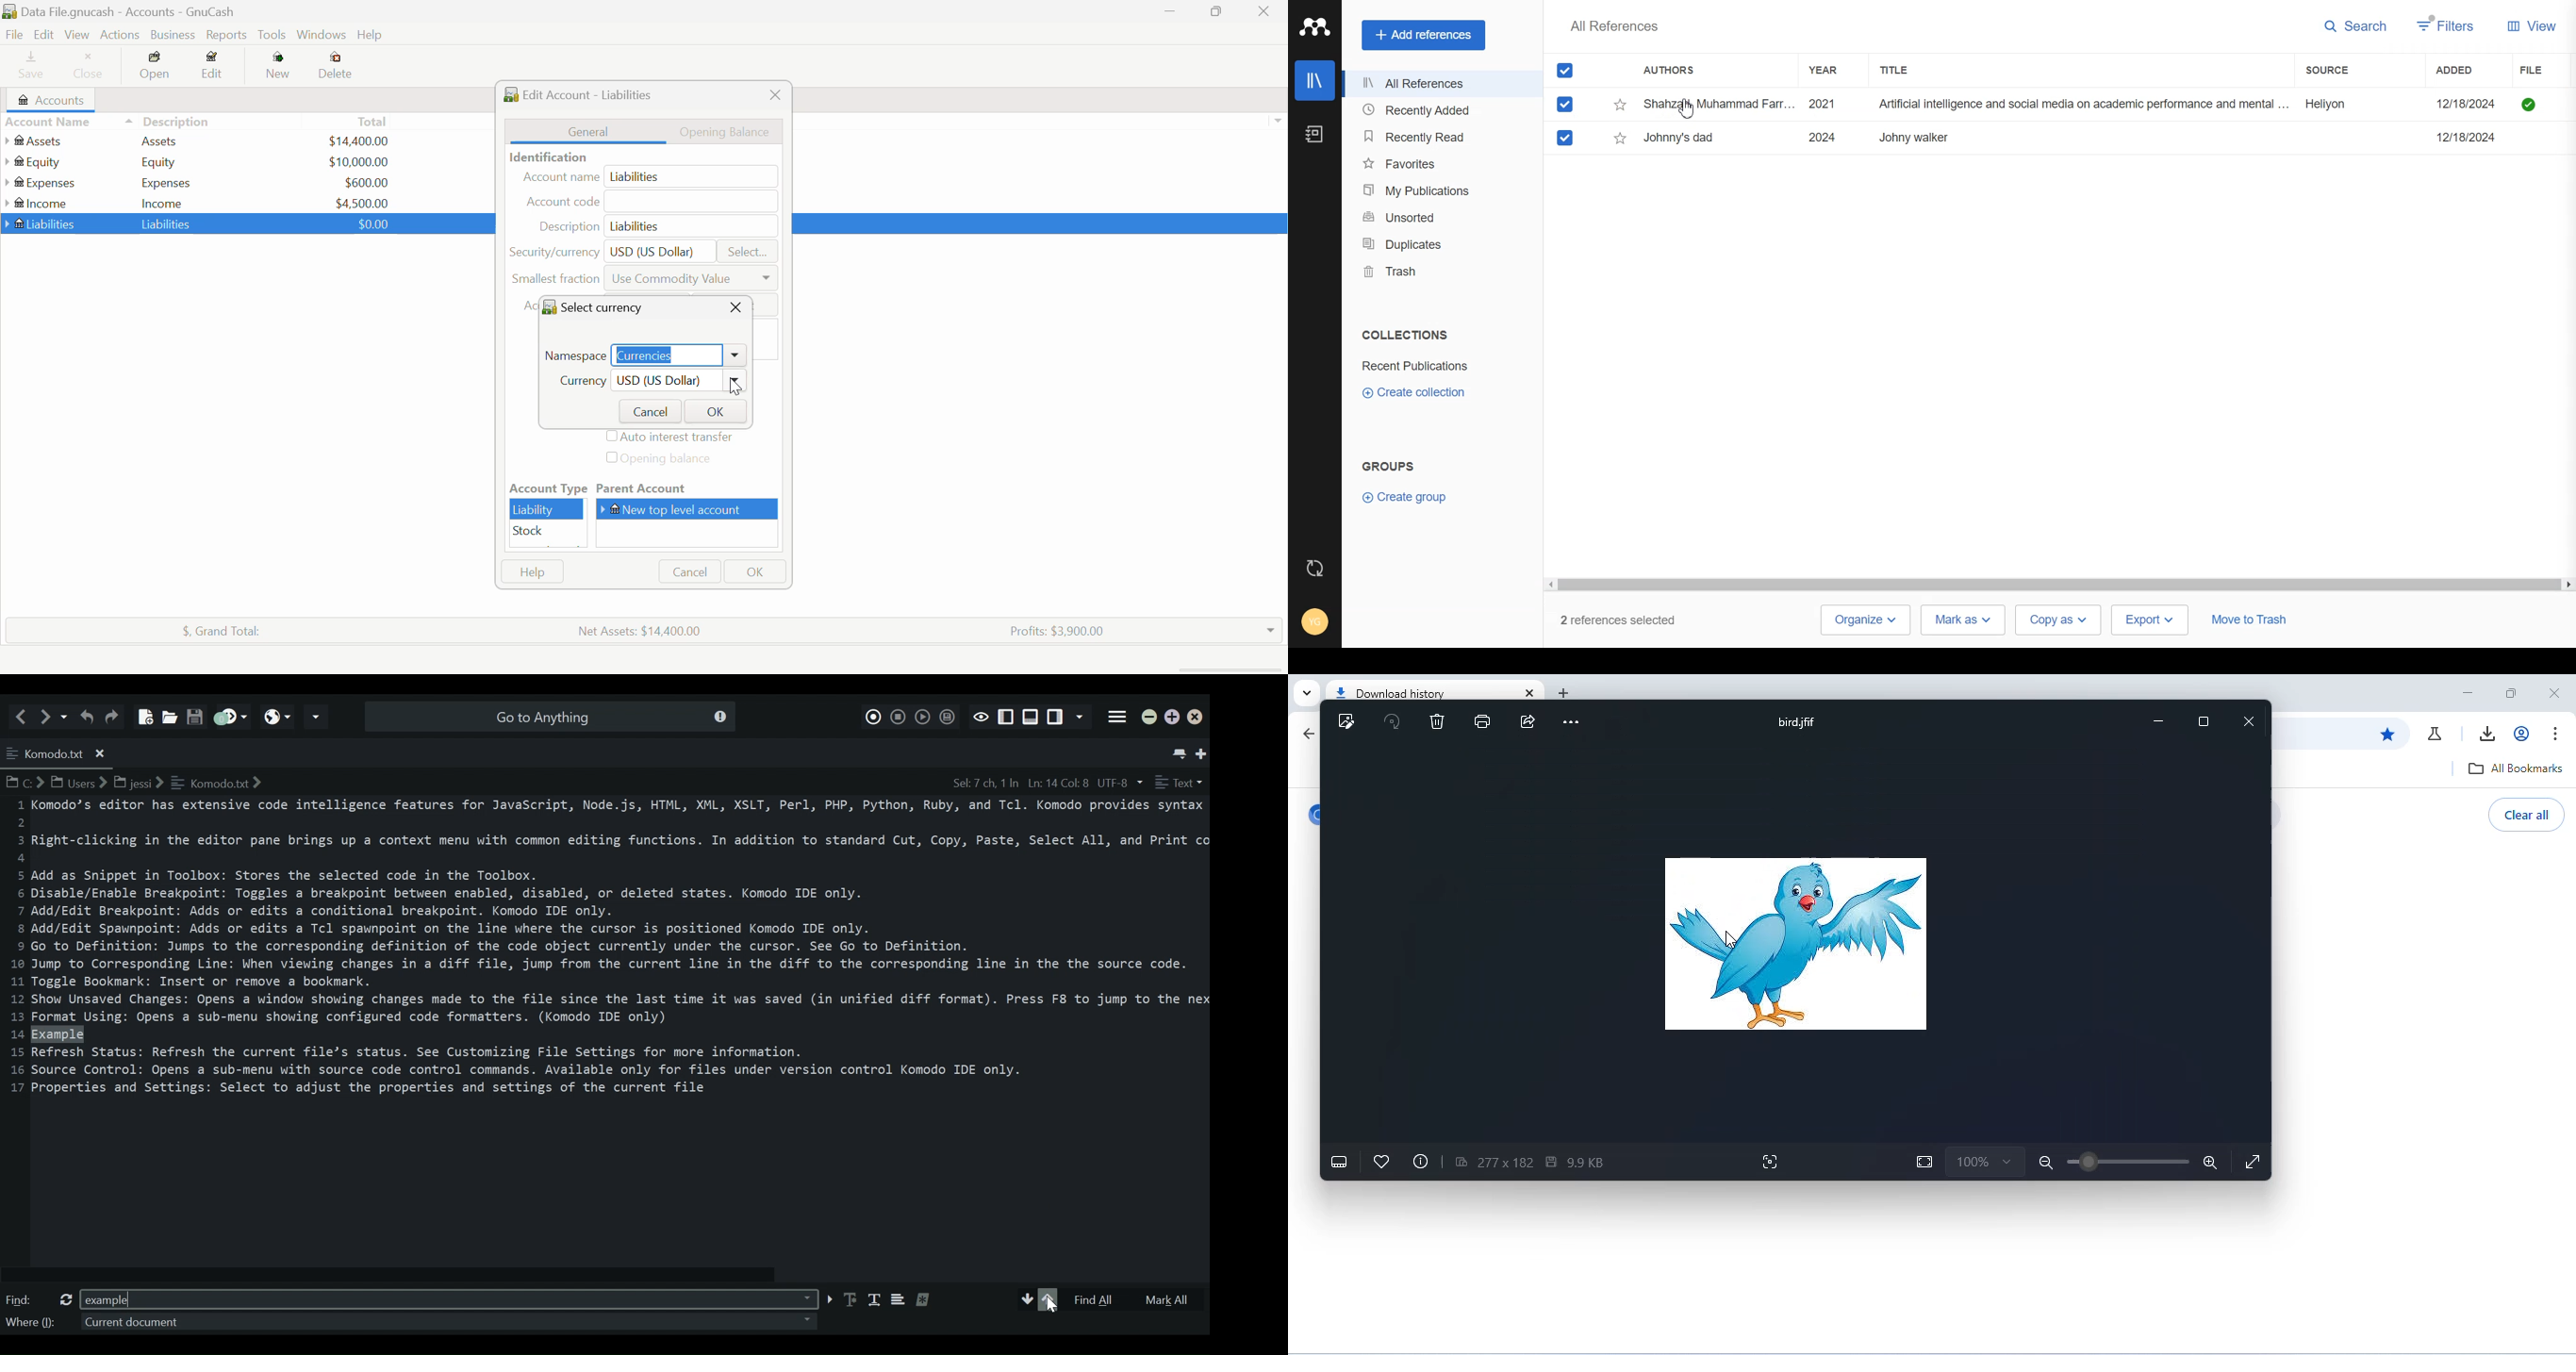  I want to click on Help, so click(372, 36).